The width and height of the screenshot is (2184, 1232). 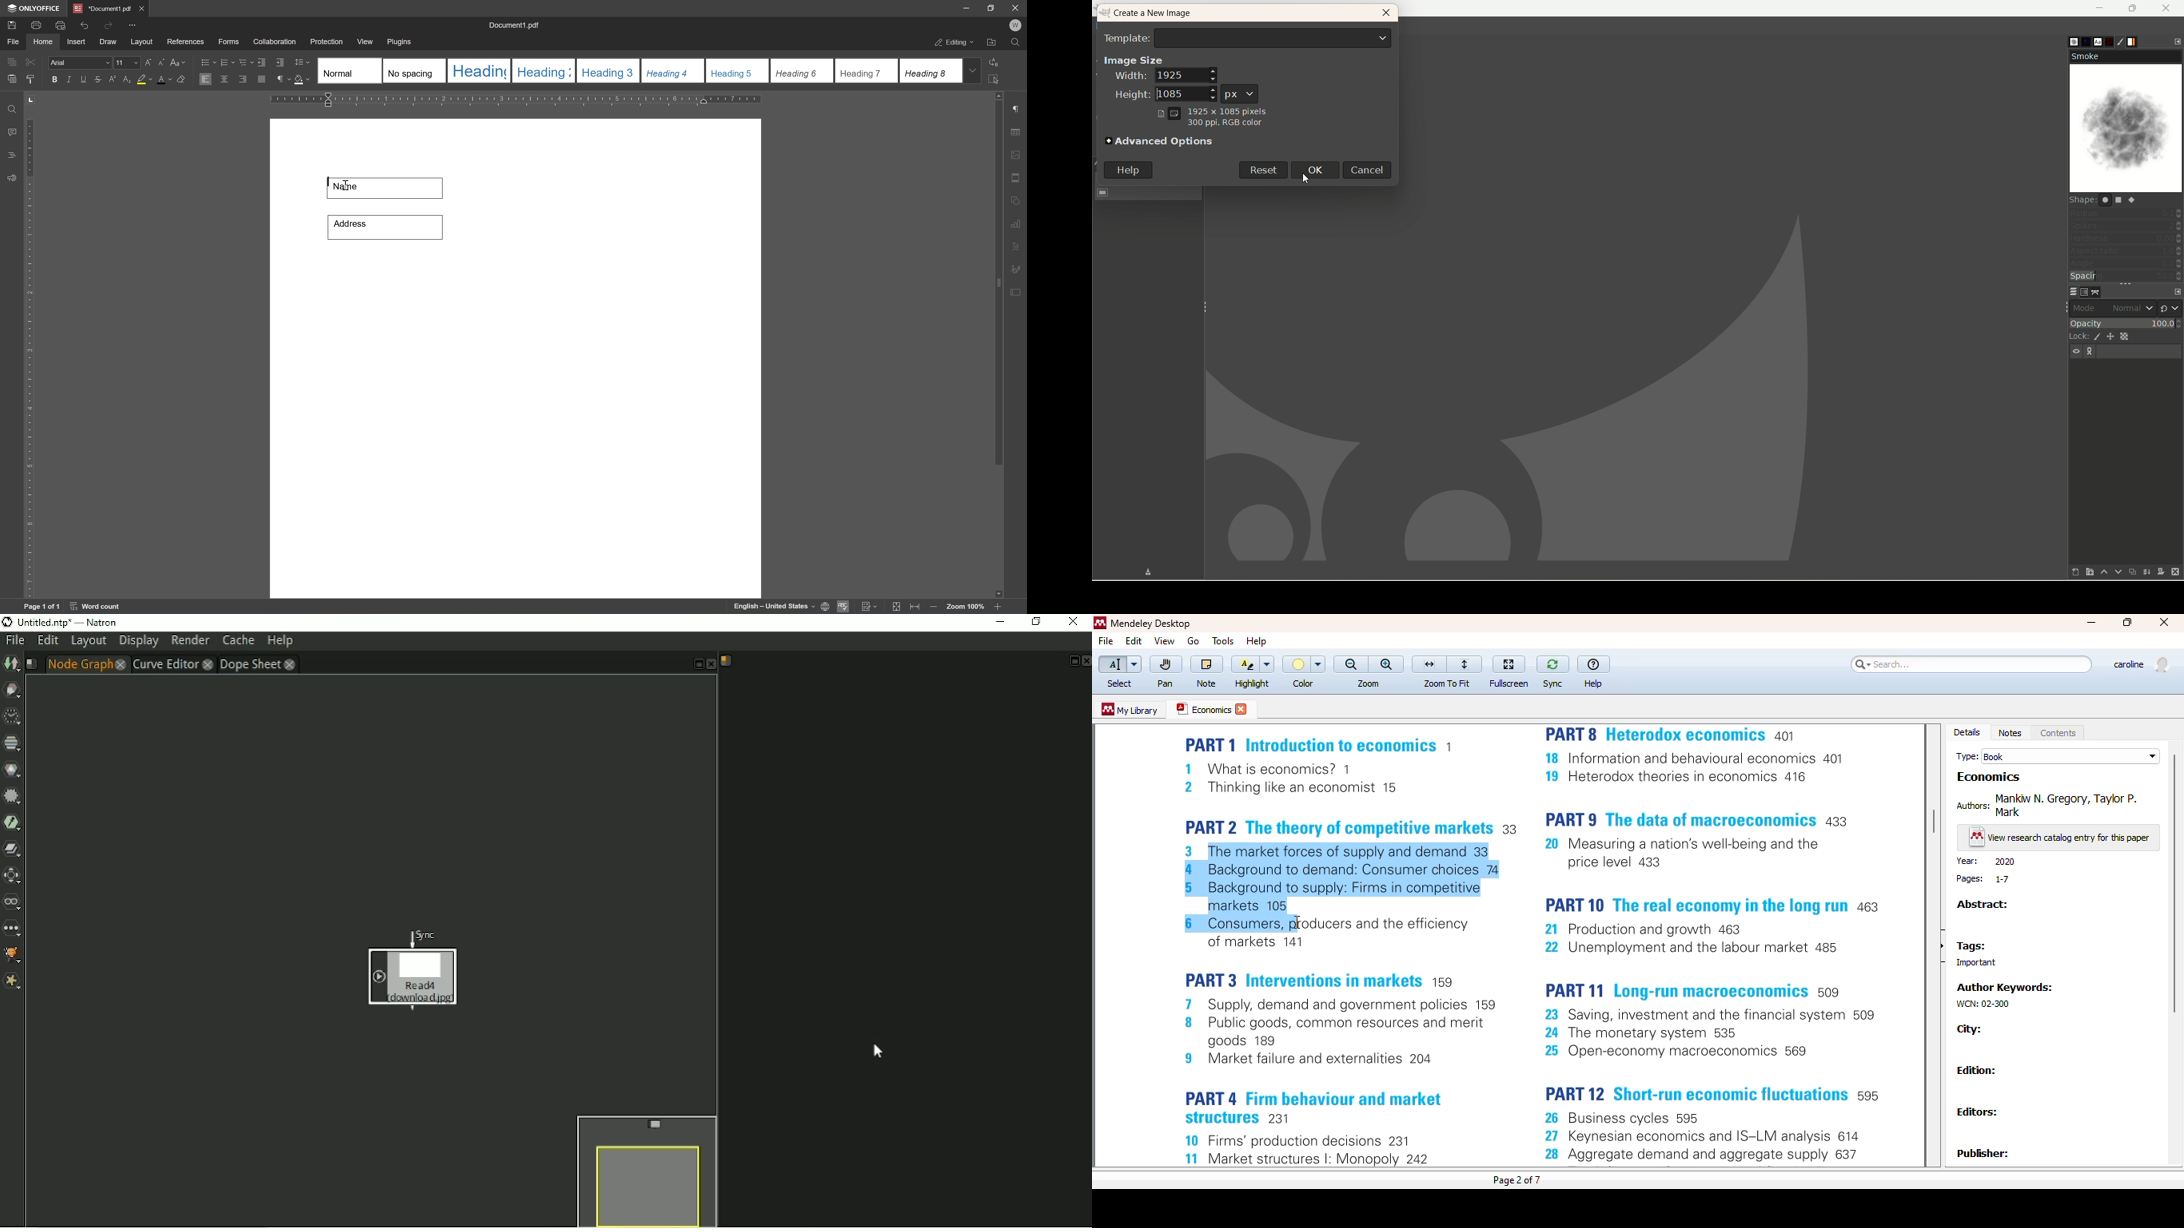 What do you see at coordinates (1981, 1004) in the screenshot?
I see `WCN: 02-300` at bounding box center [1981, 1004].